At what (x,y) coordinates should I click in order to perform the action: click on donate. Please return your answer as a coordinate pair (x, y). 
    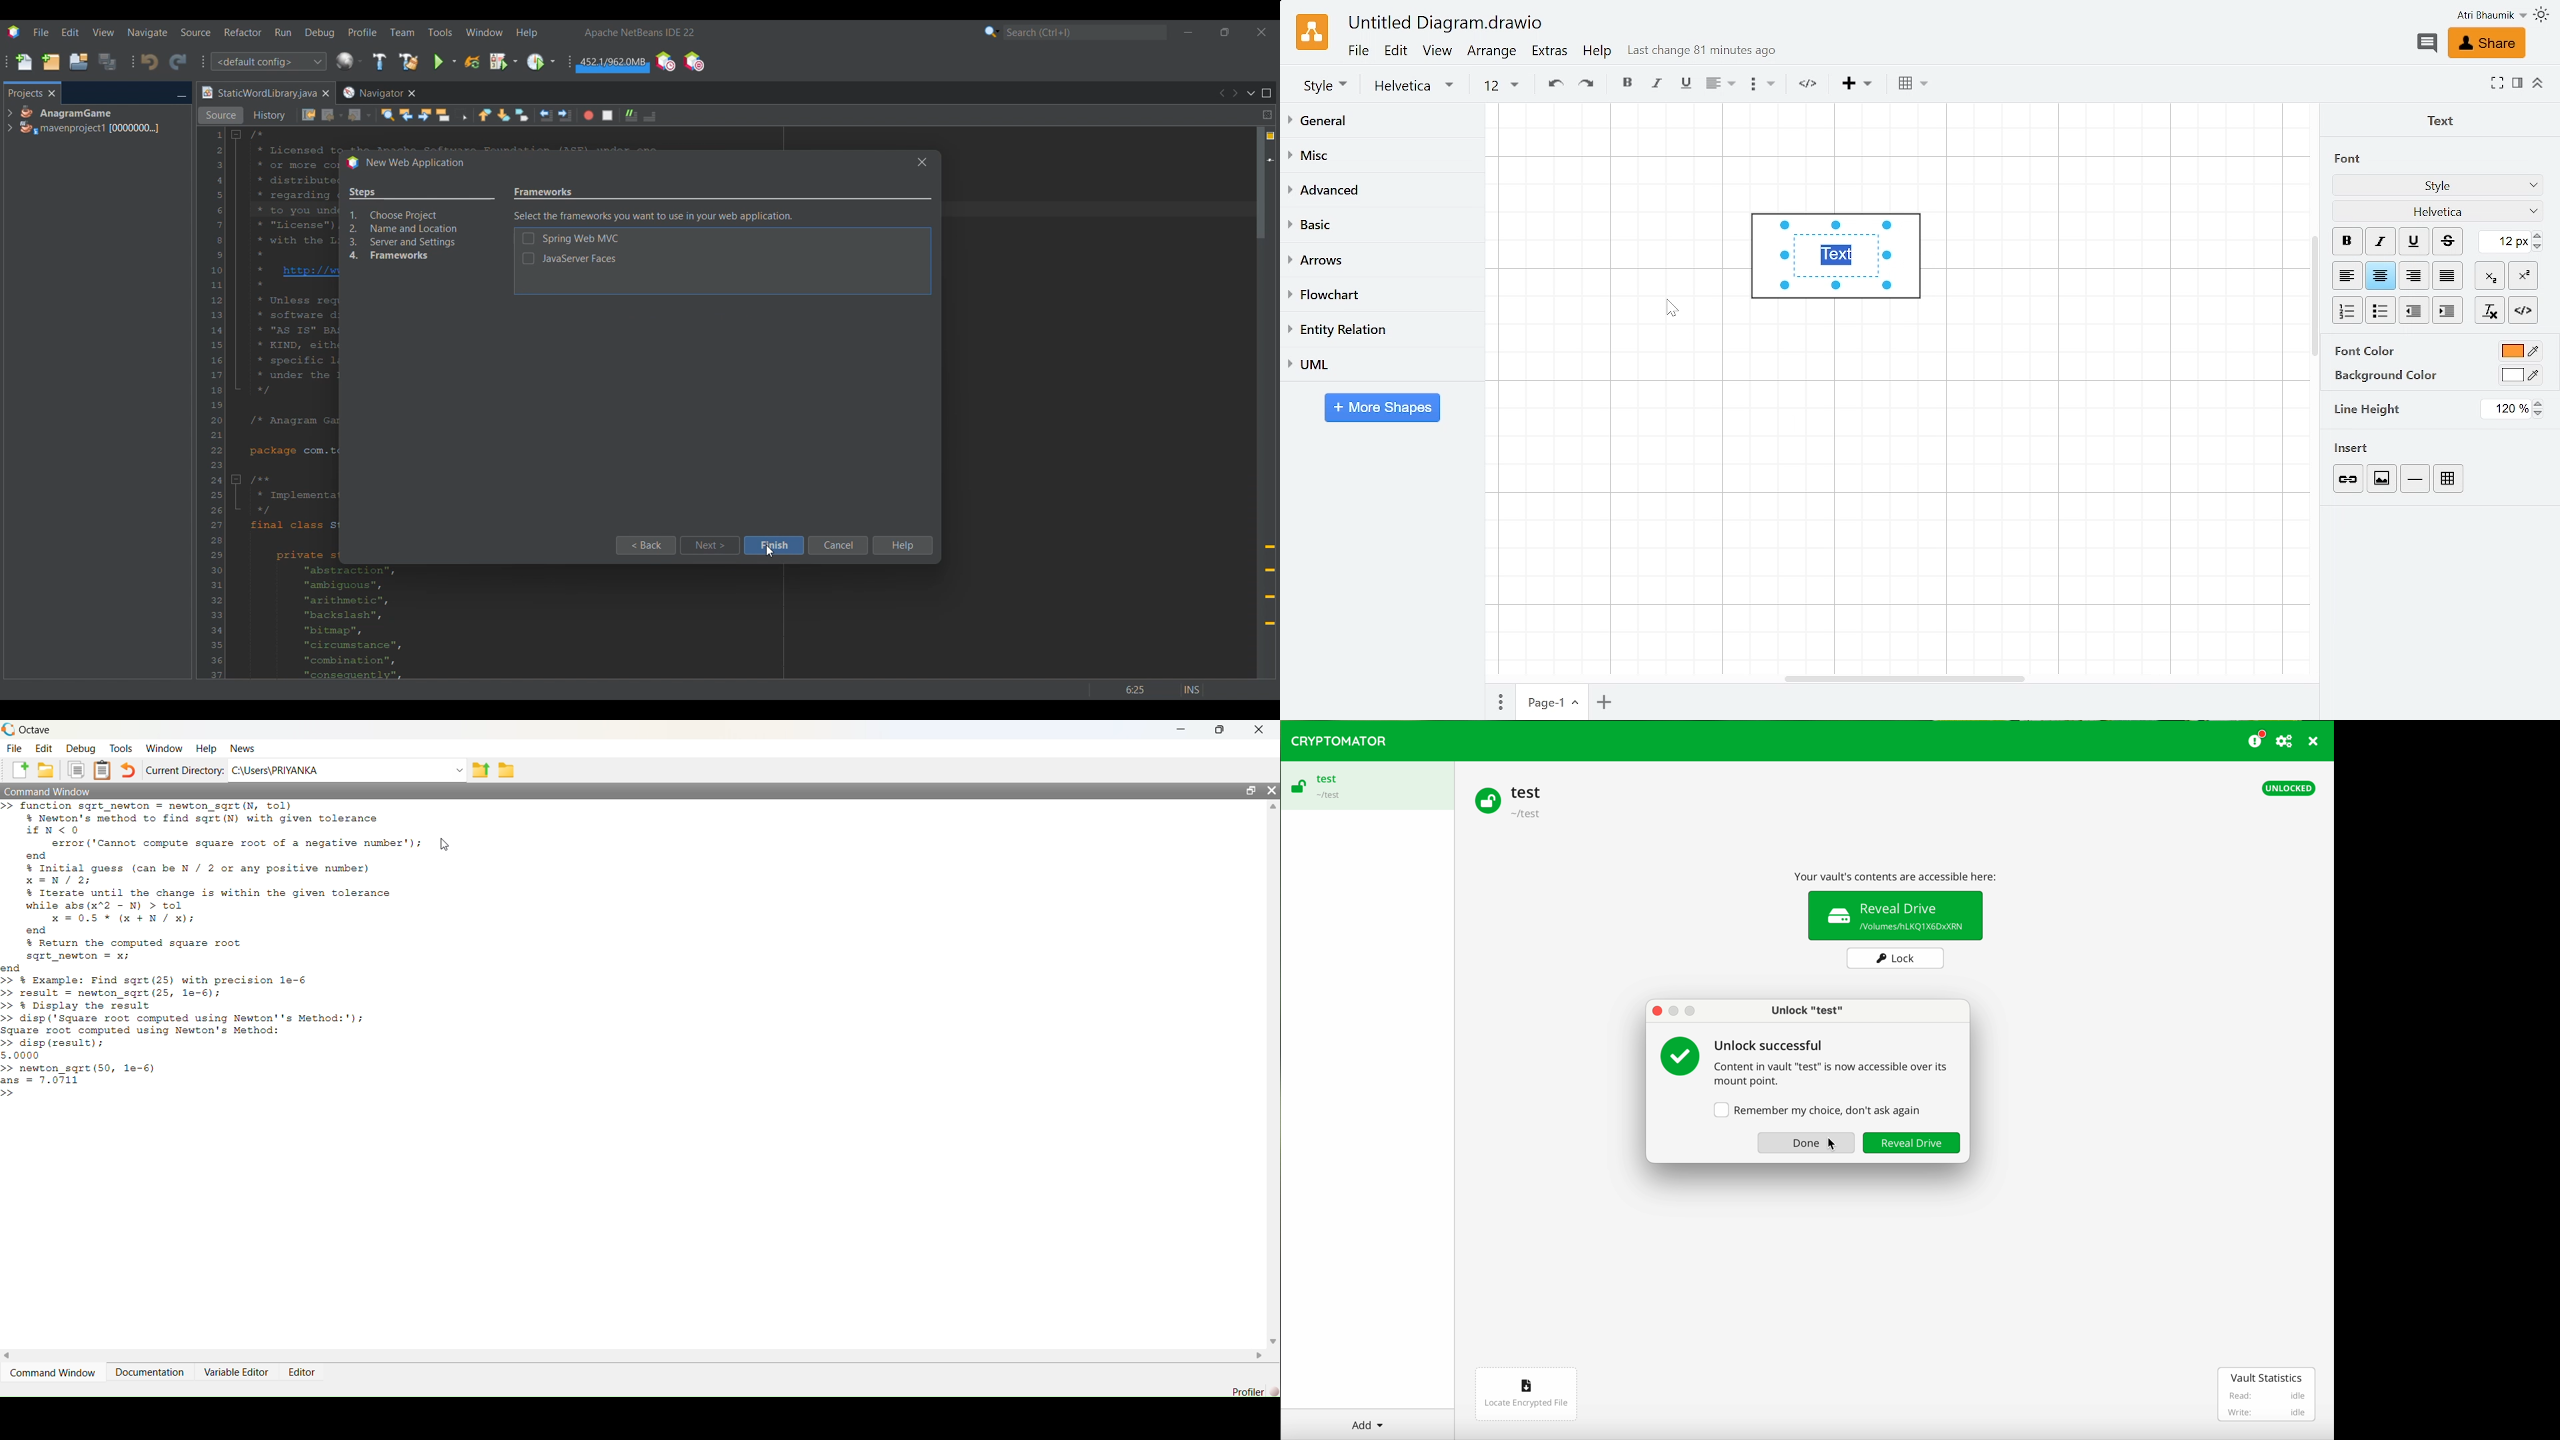
    Looking at the image, I should click on (2257, 739).